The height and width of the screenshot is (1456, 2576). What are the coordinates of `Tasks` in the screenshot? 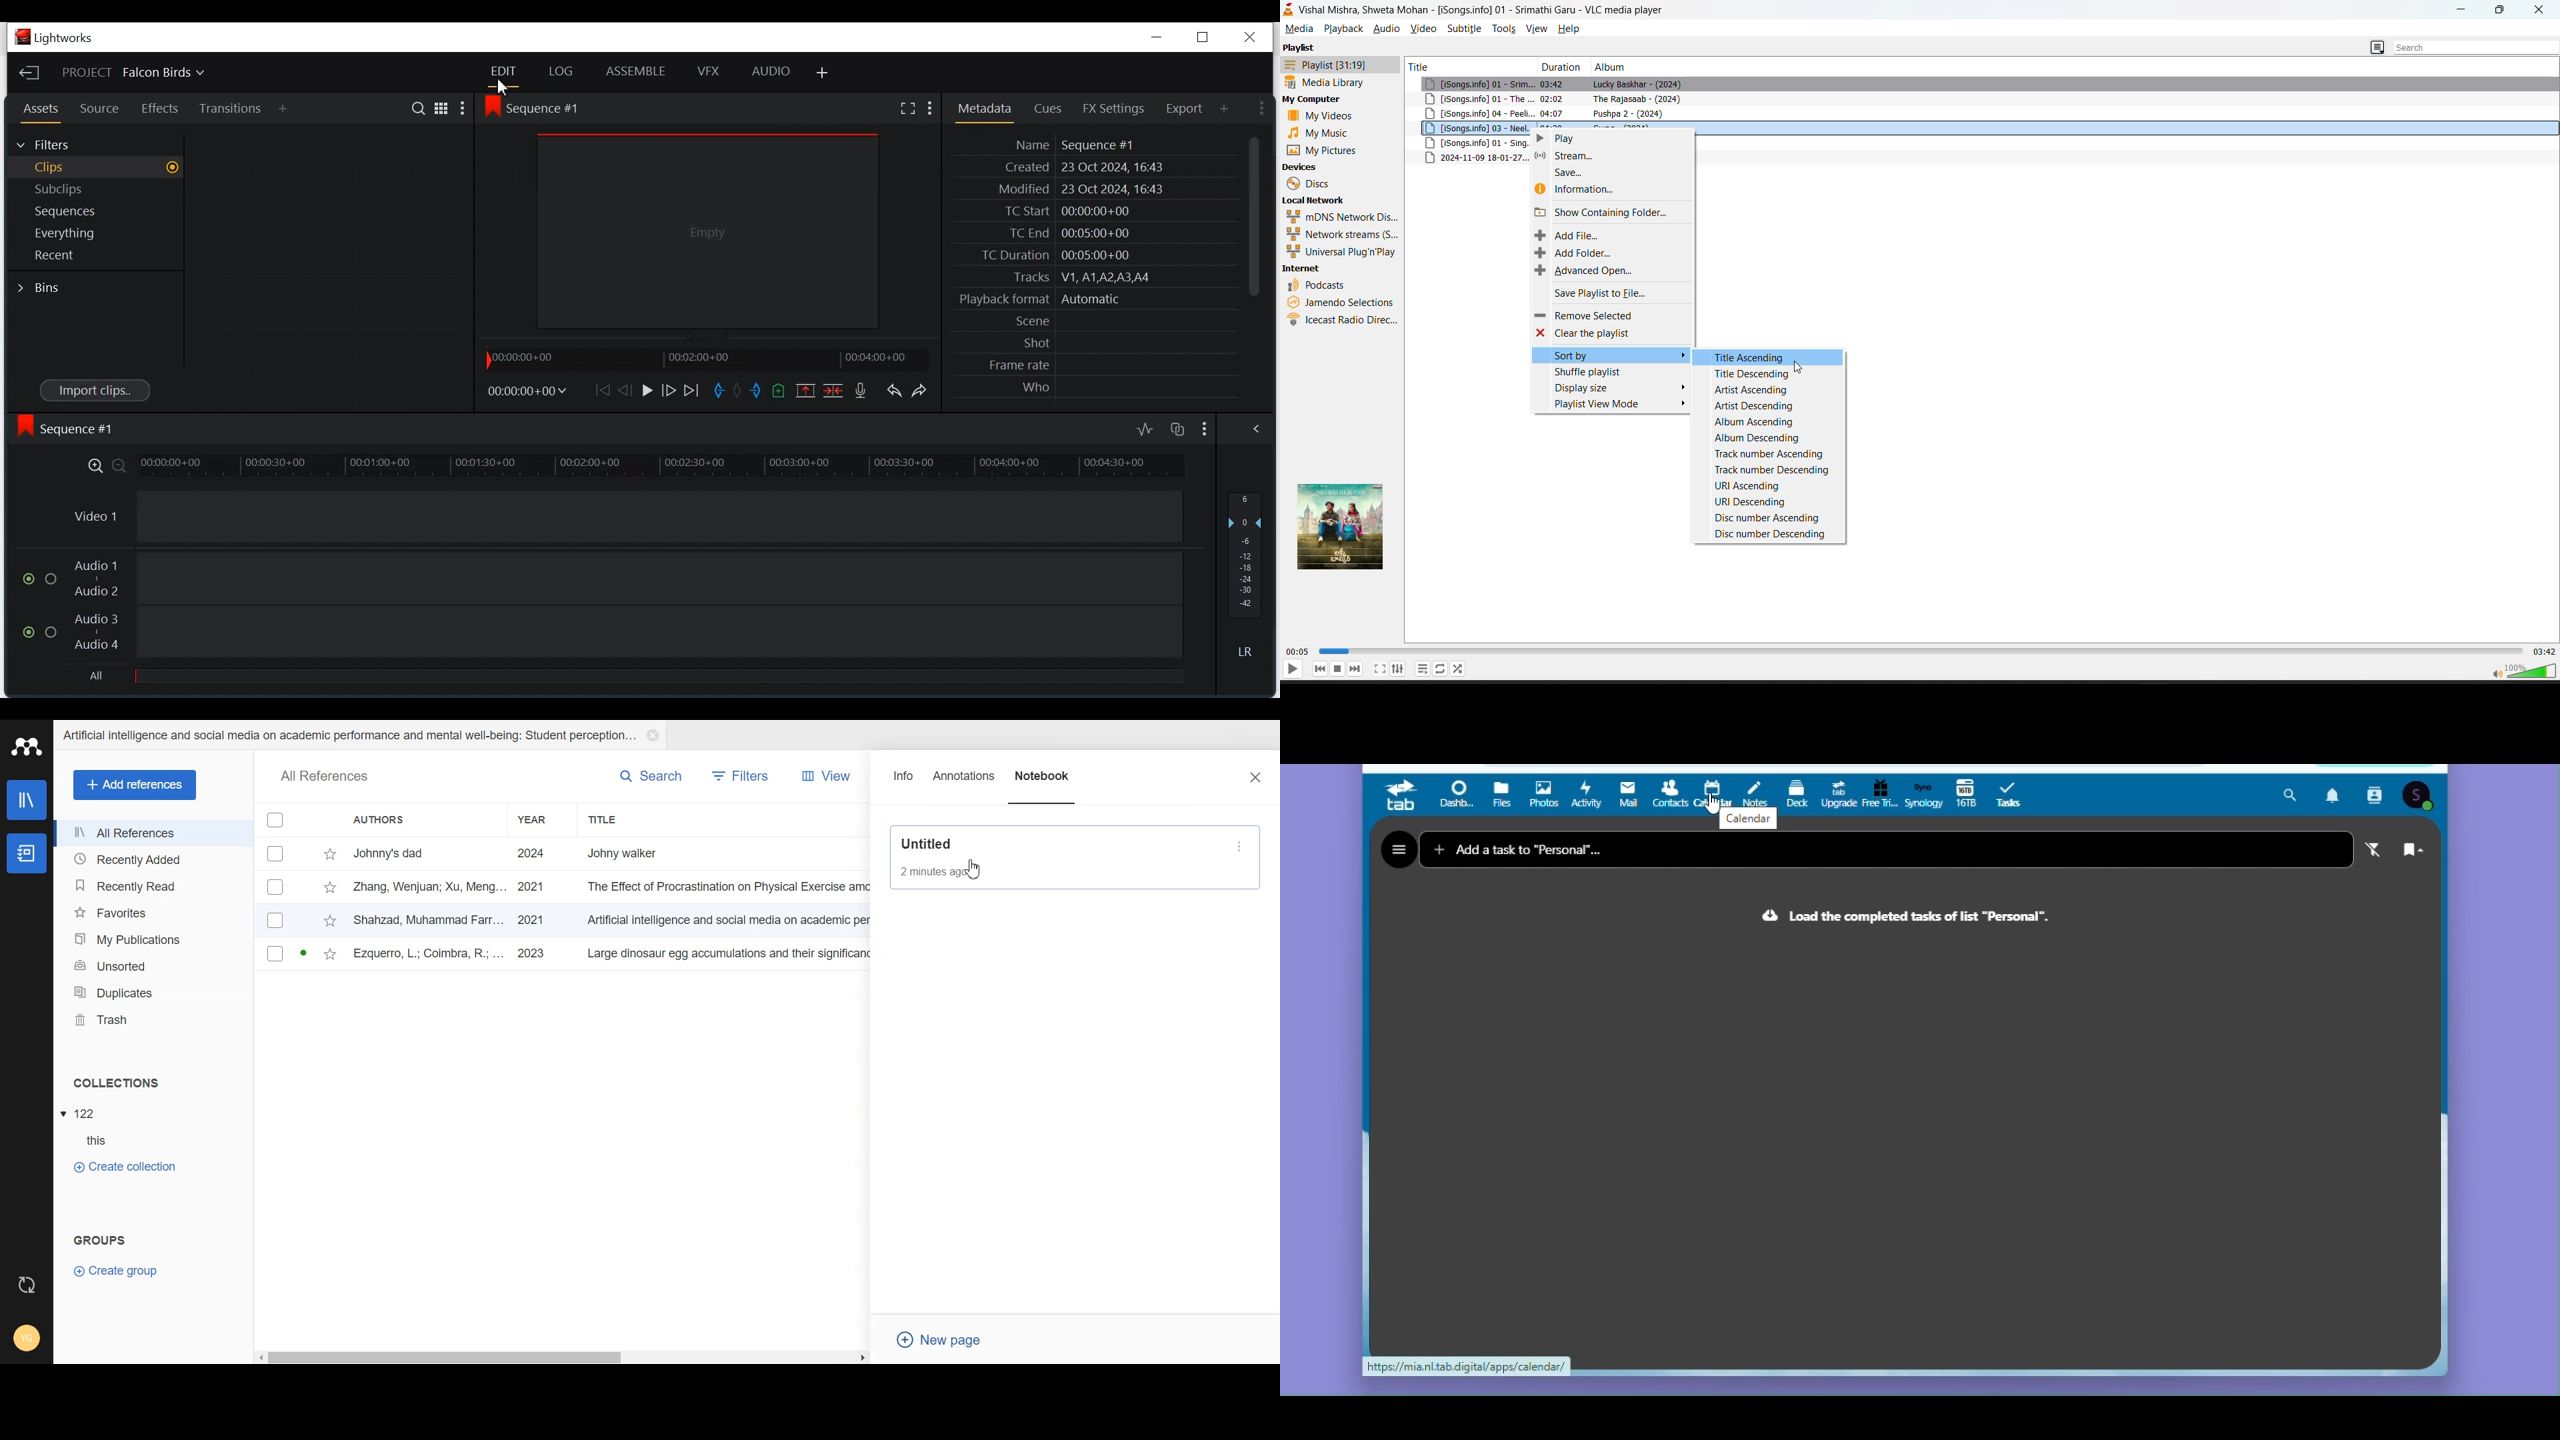 It's located at (2014, 794).